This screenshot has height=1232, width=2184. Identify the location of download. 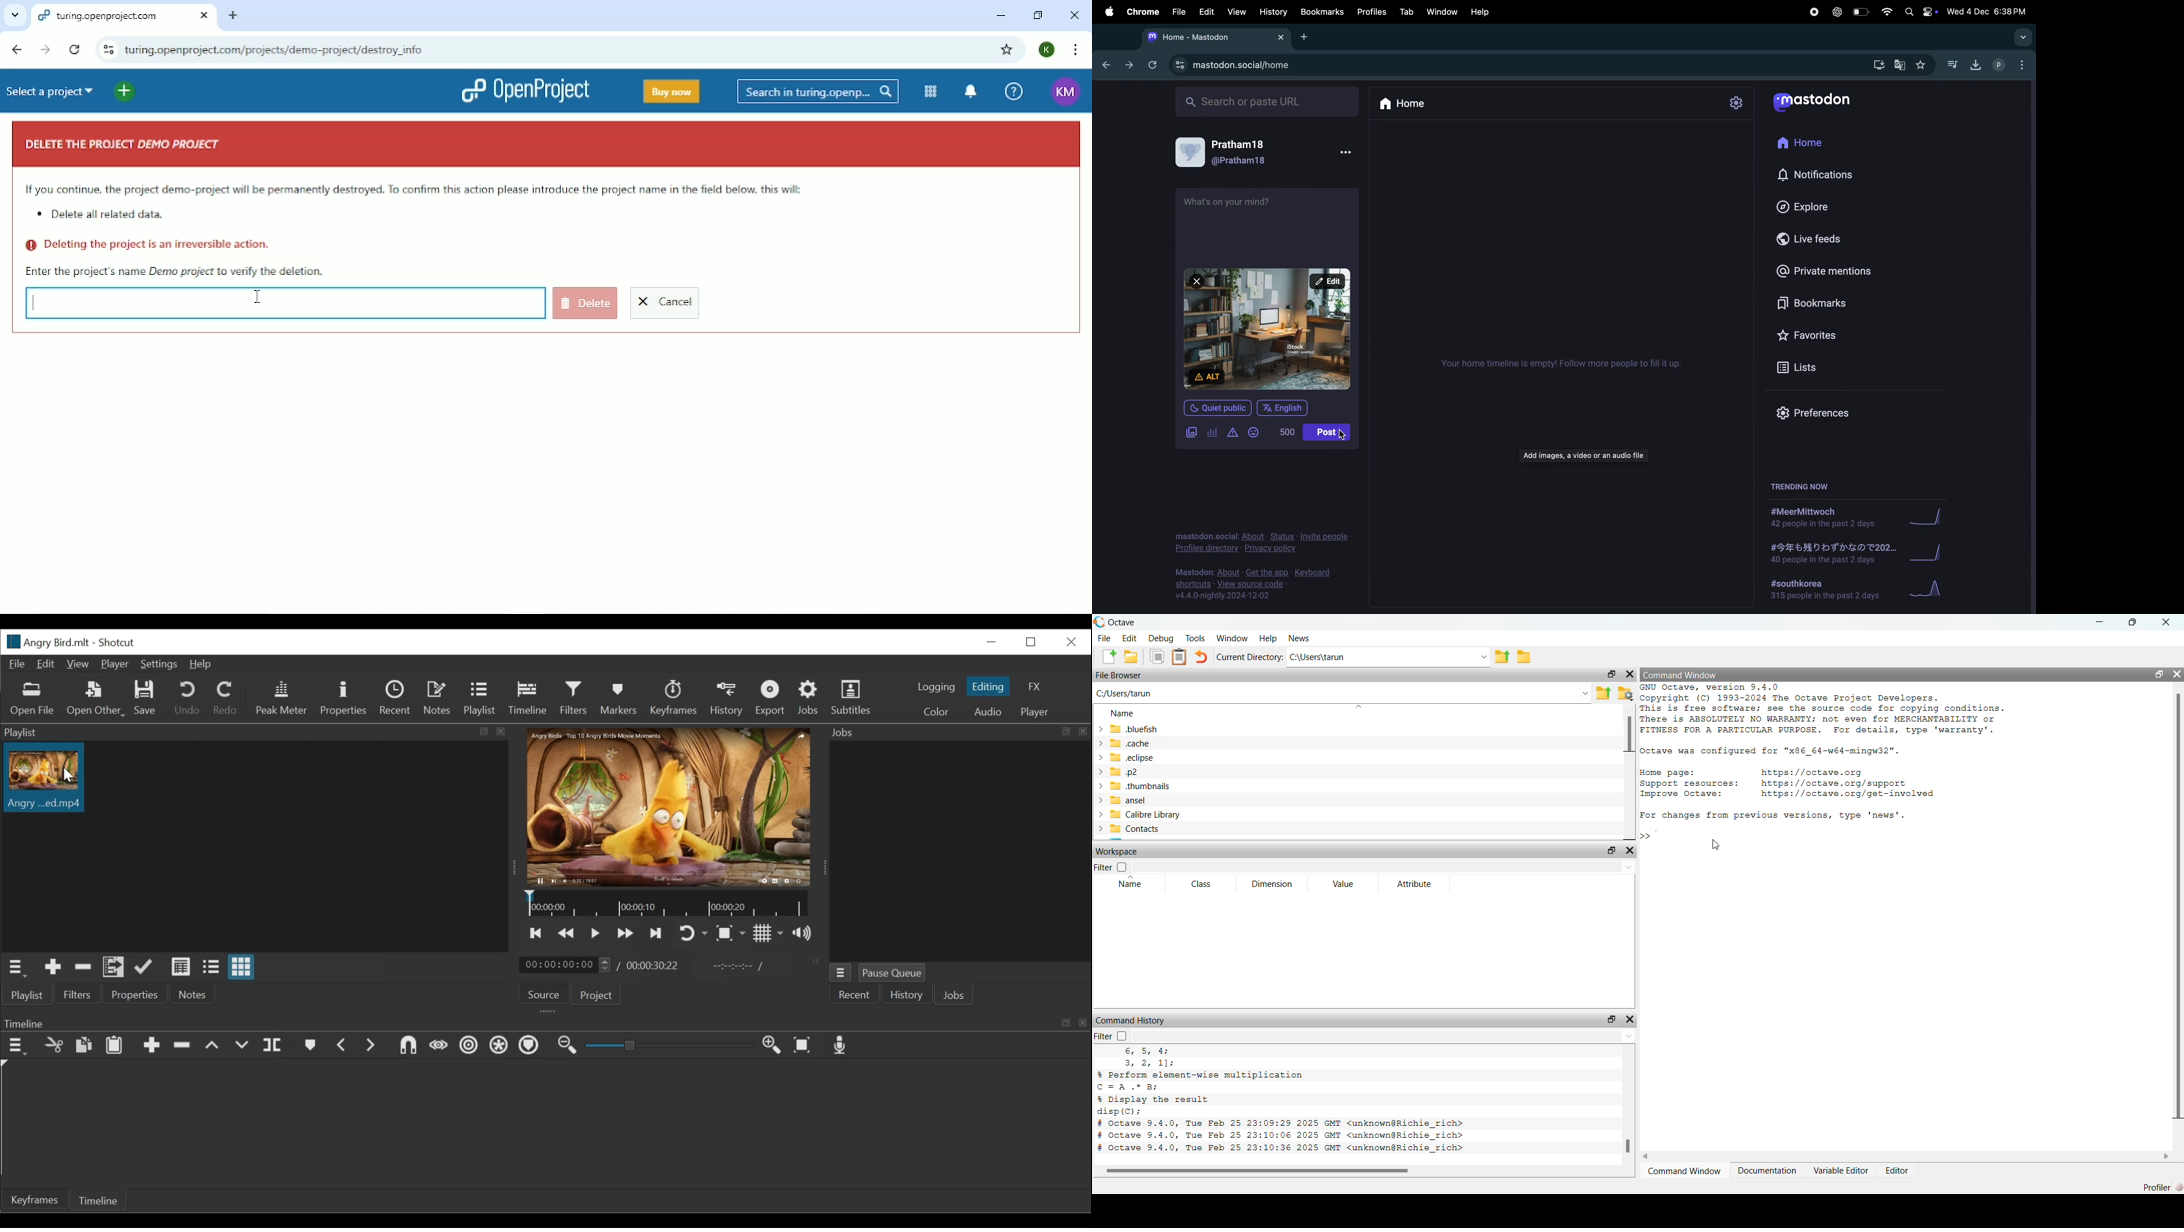
(1973, 64).